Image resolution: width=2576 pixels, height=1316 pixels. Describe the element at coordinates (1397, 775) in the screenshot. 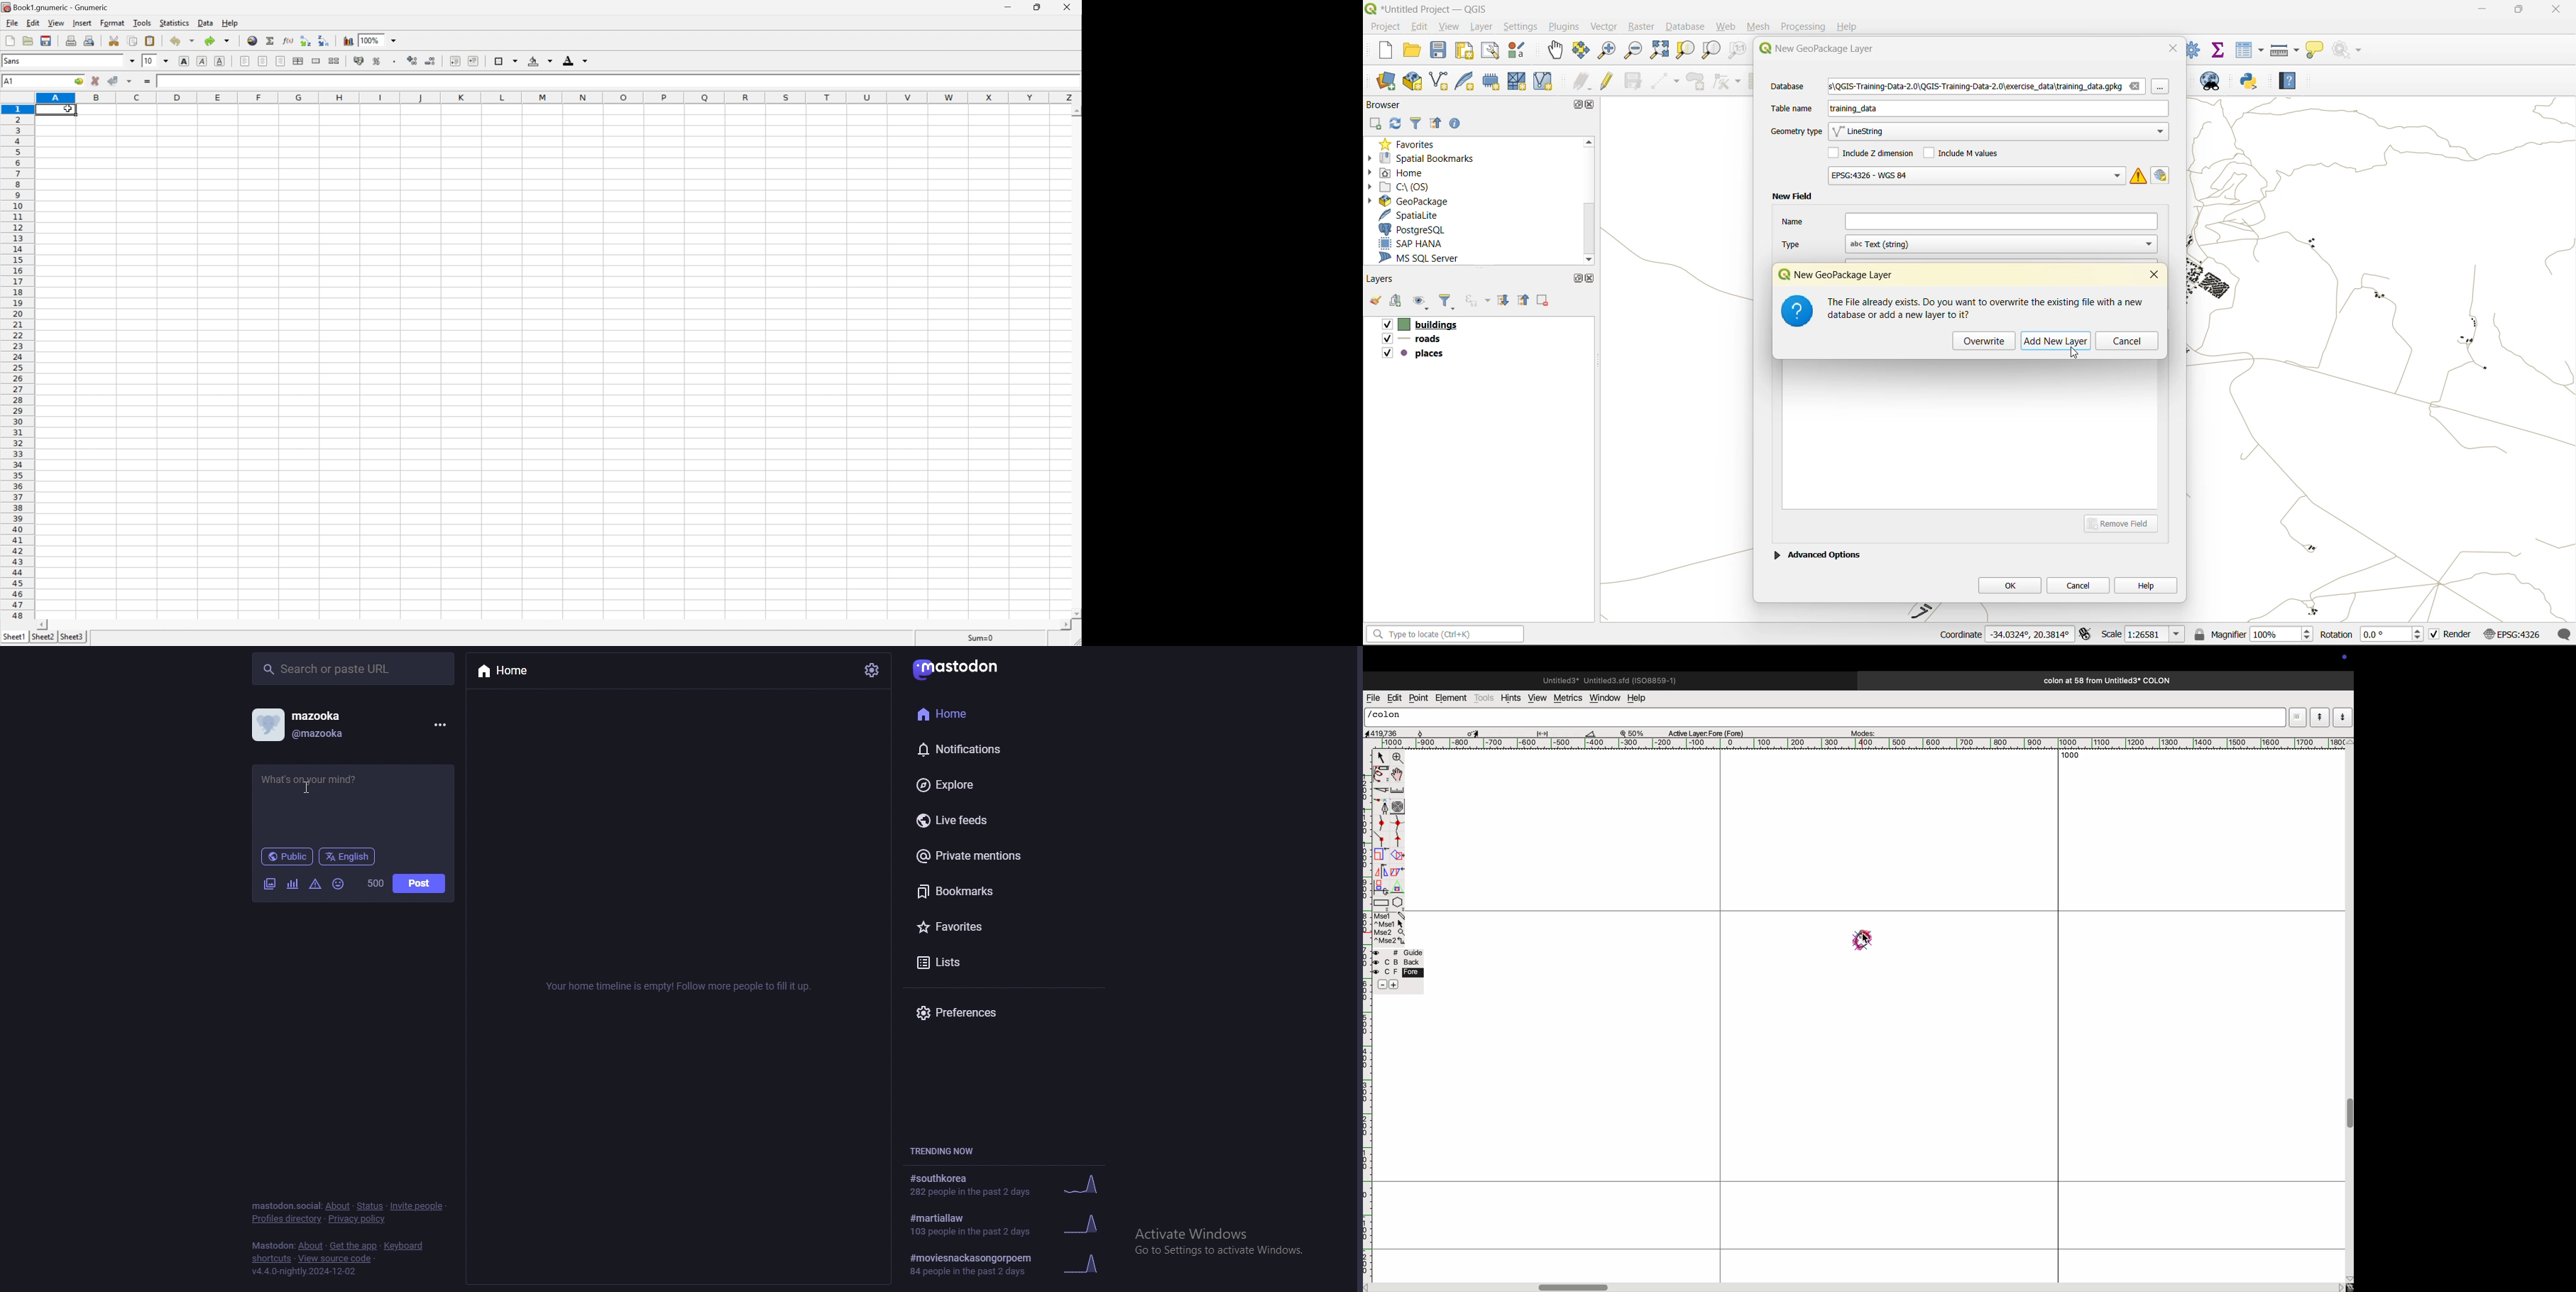

I see `toogle` at that location.